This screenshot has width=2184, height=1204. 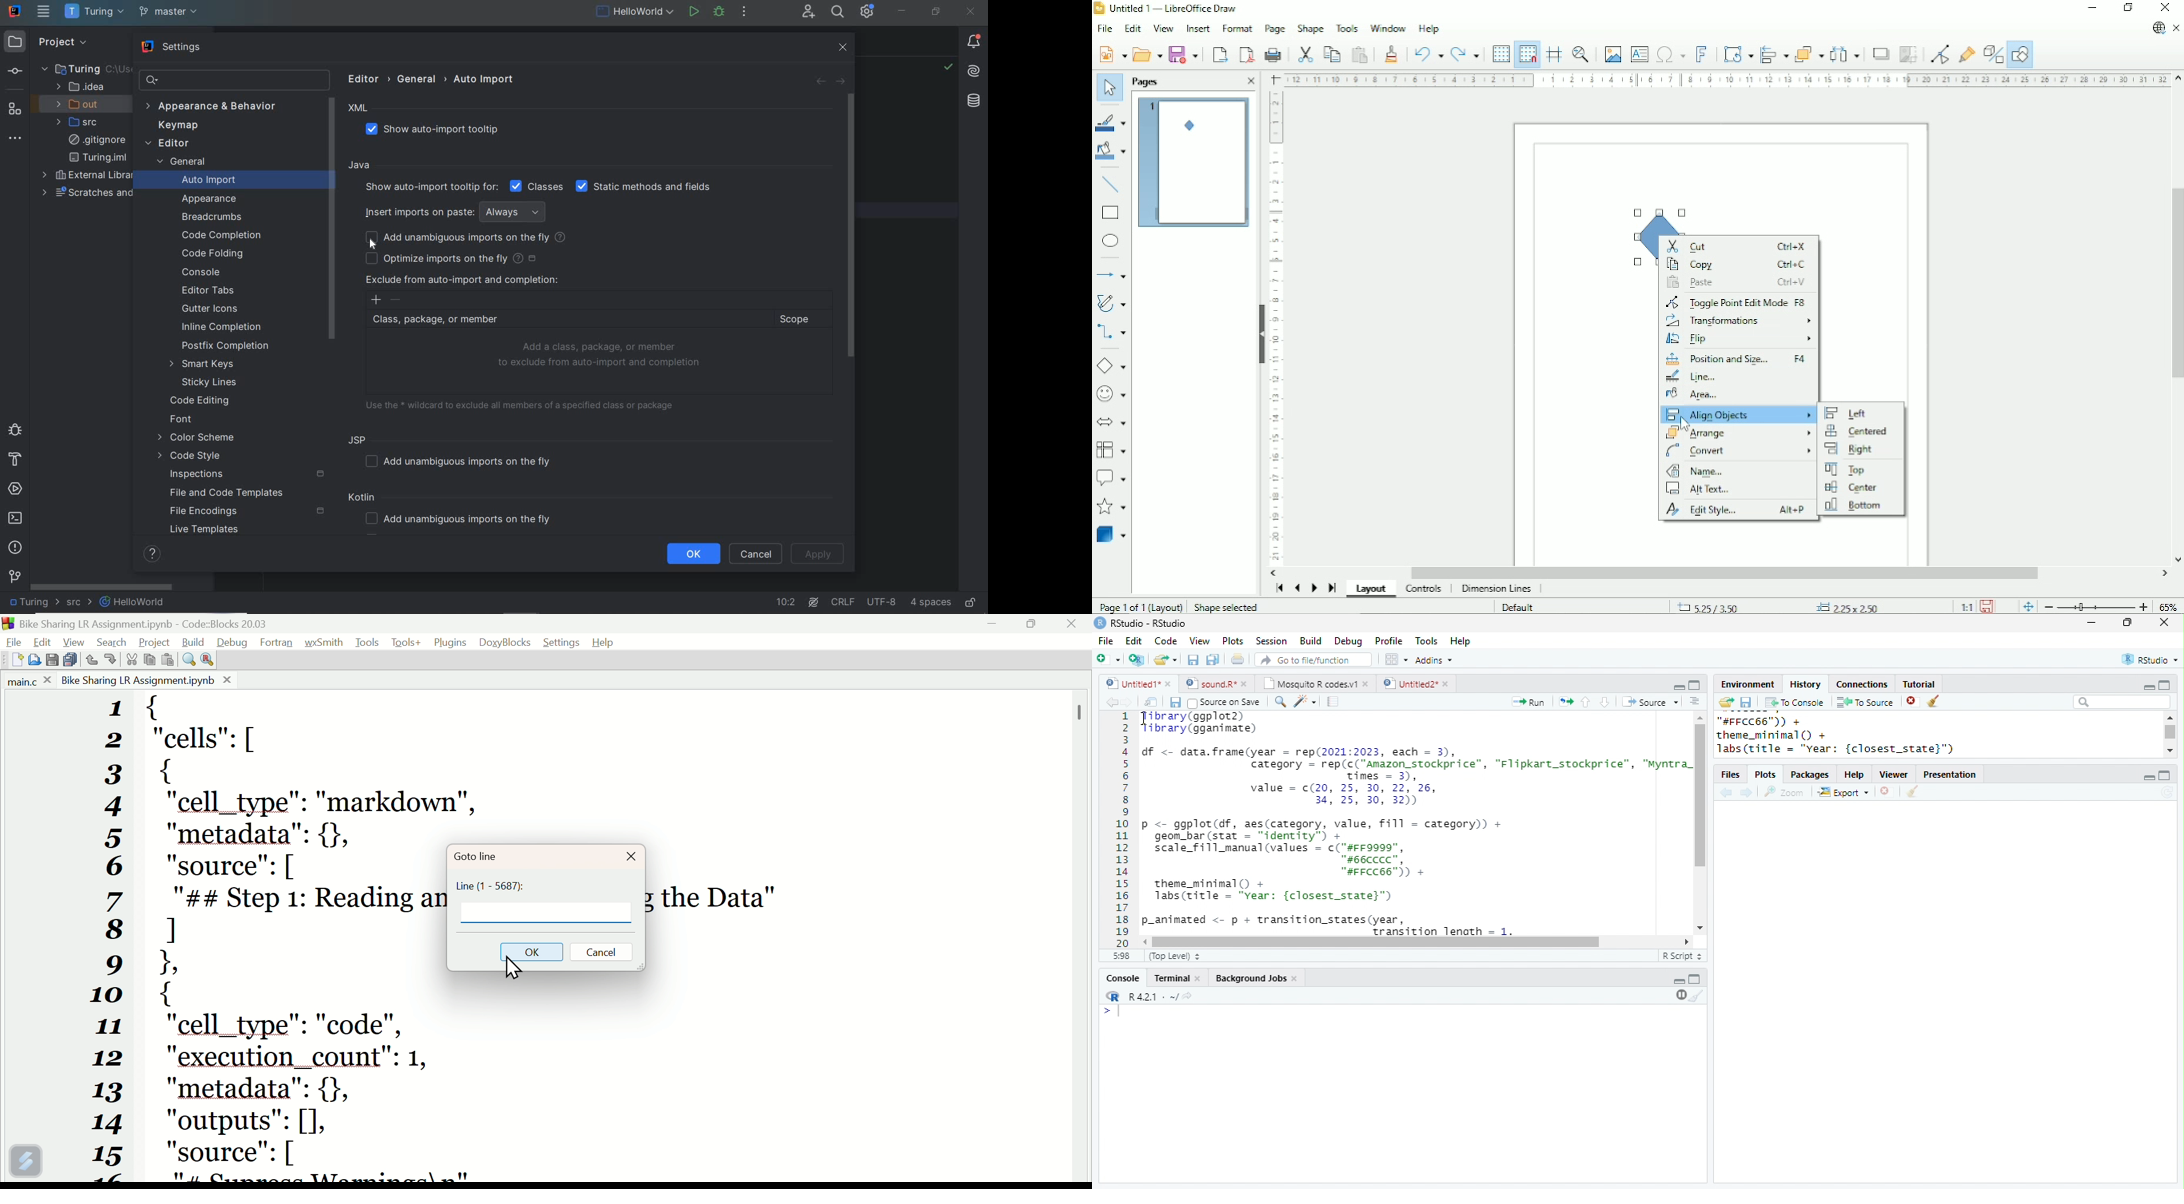 What do you see at coordinates (1580, 54) in the screenshot?
I see `Zoom & pan` at bounding box center [1580, 54].